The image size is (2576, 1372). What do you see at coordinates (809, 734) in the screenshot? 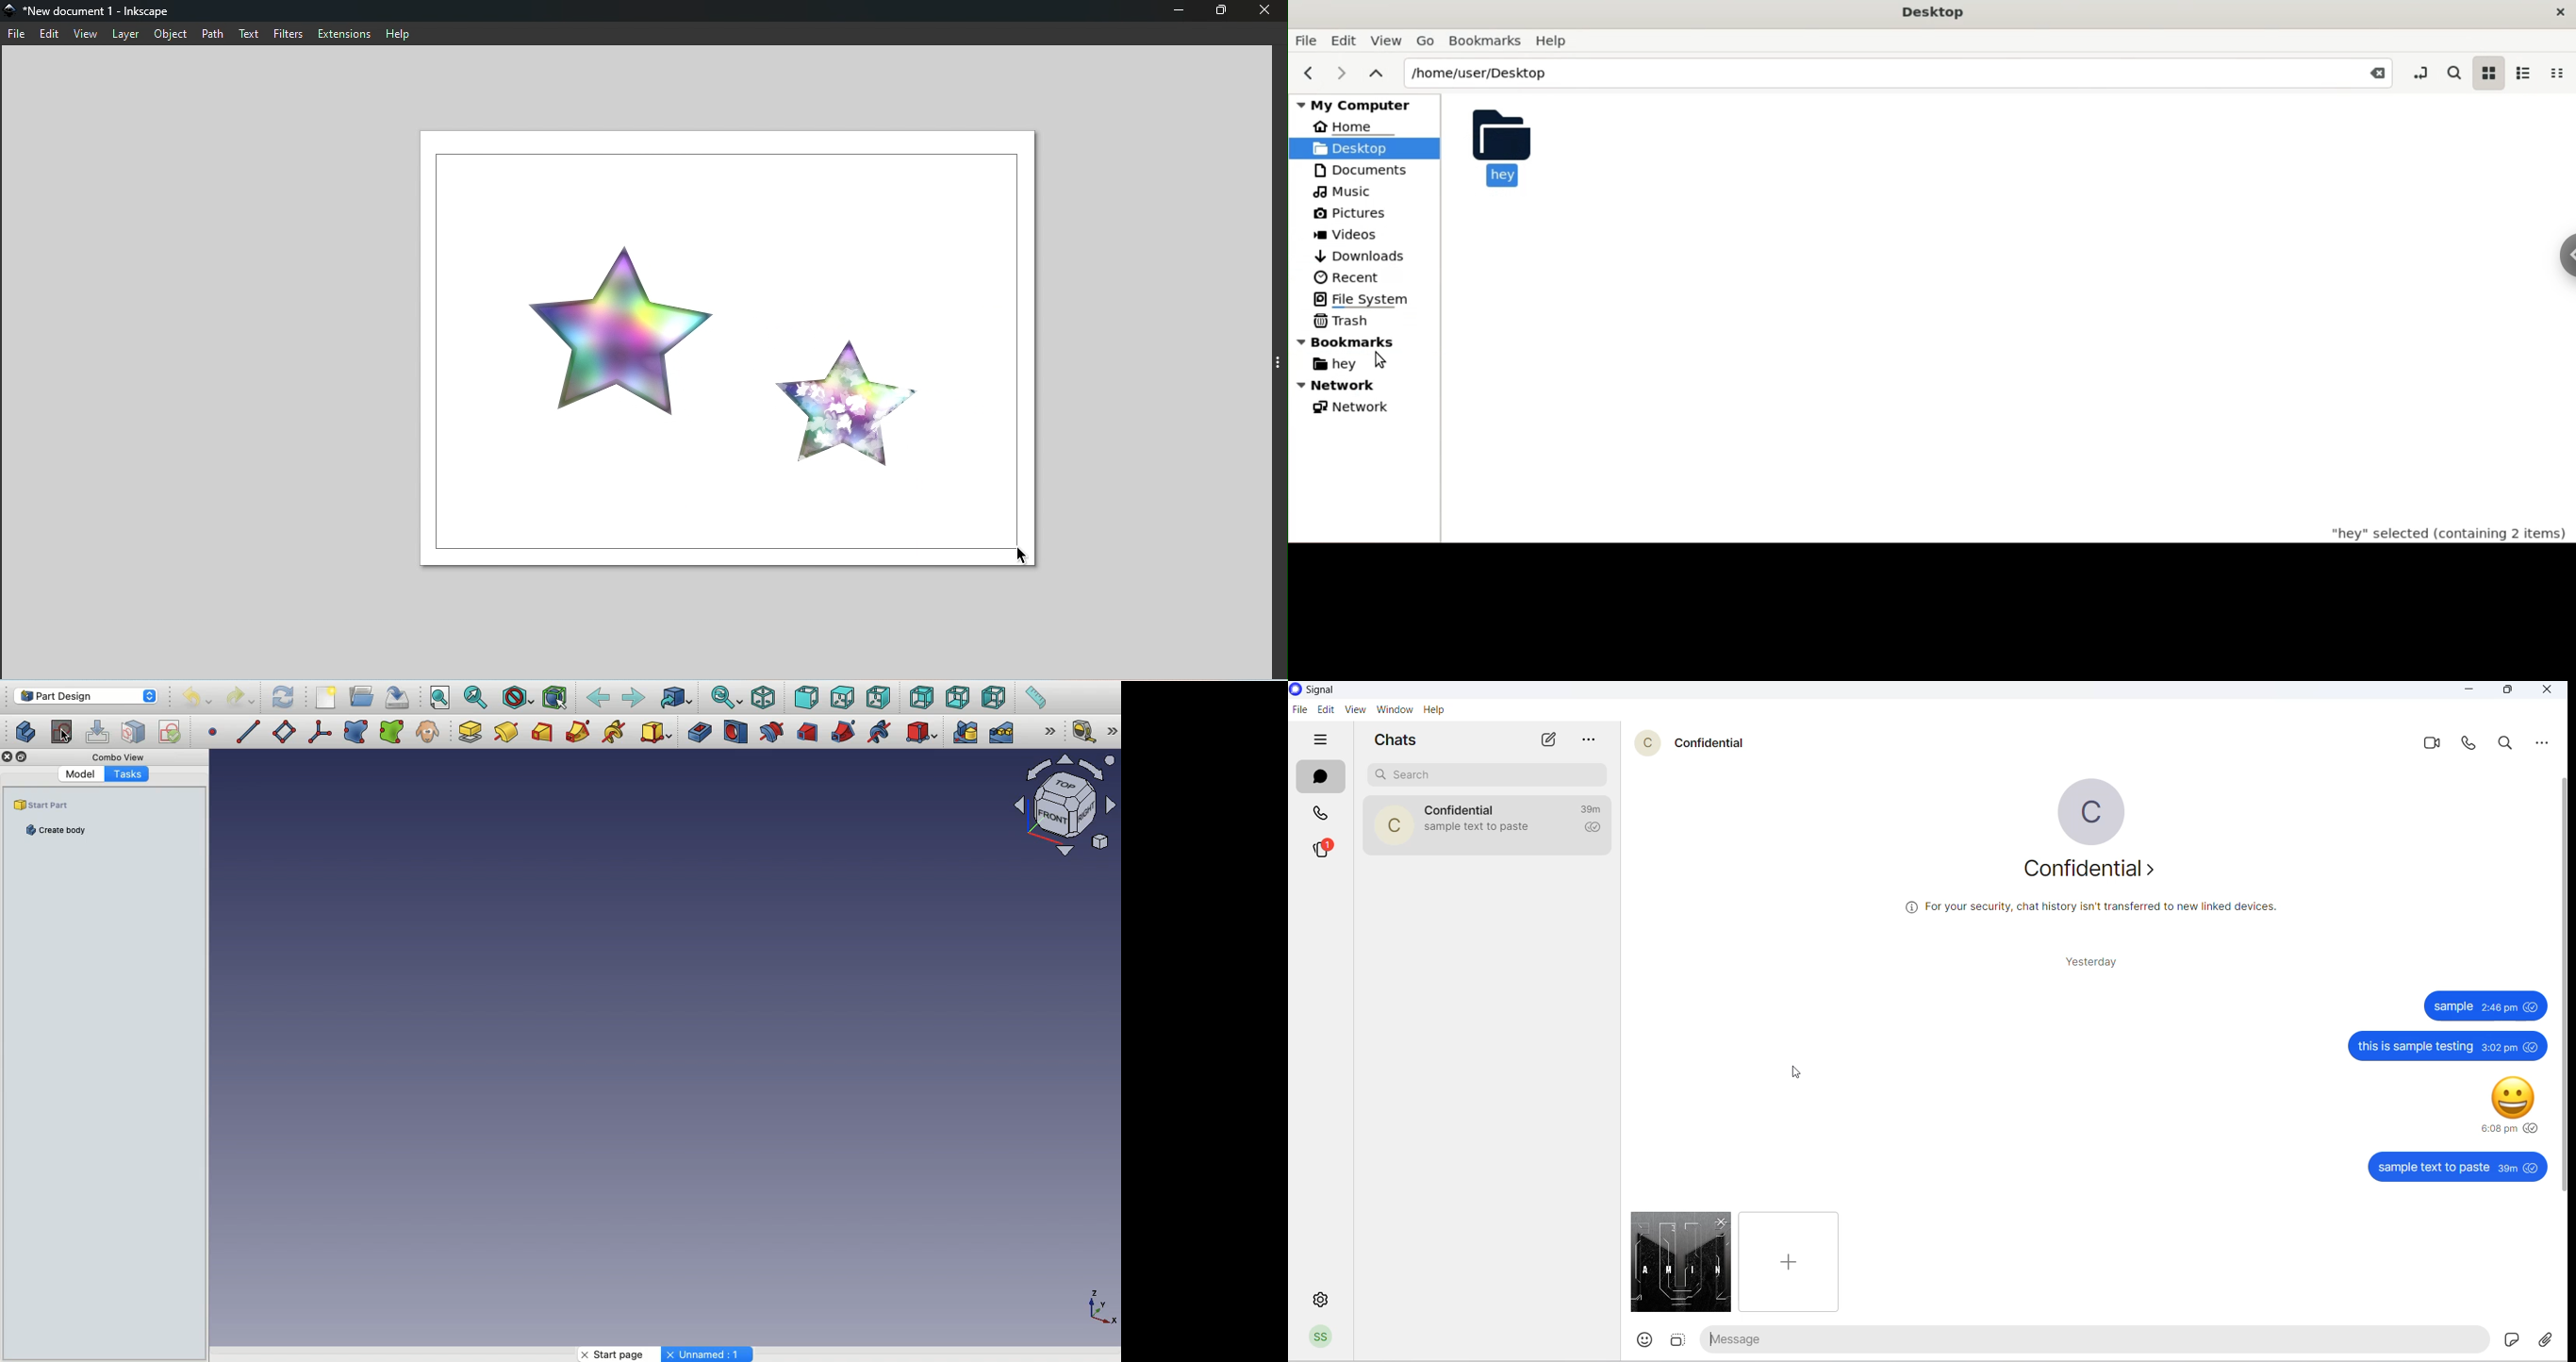
I see `Subtractive loft` at bounding box center [809, 734].